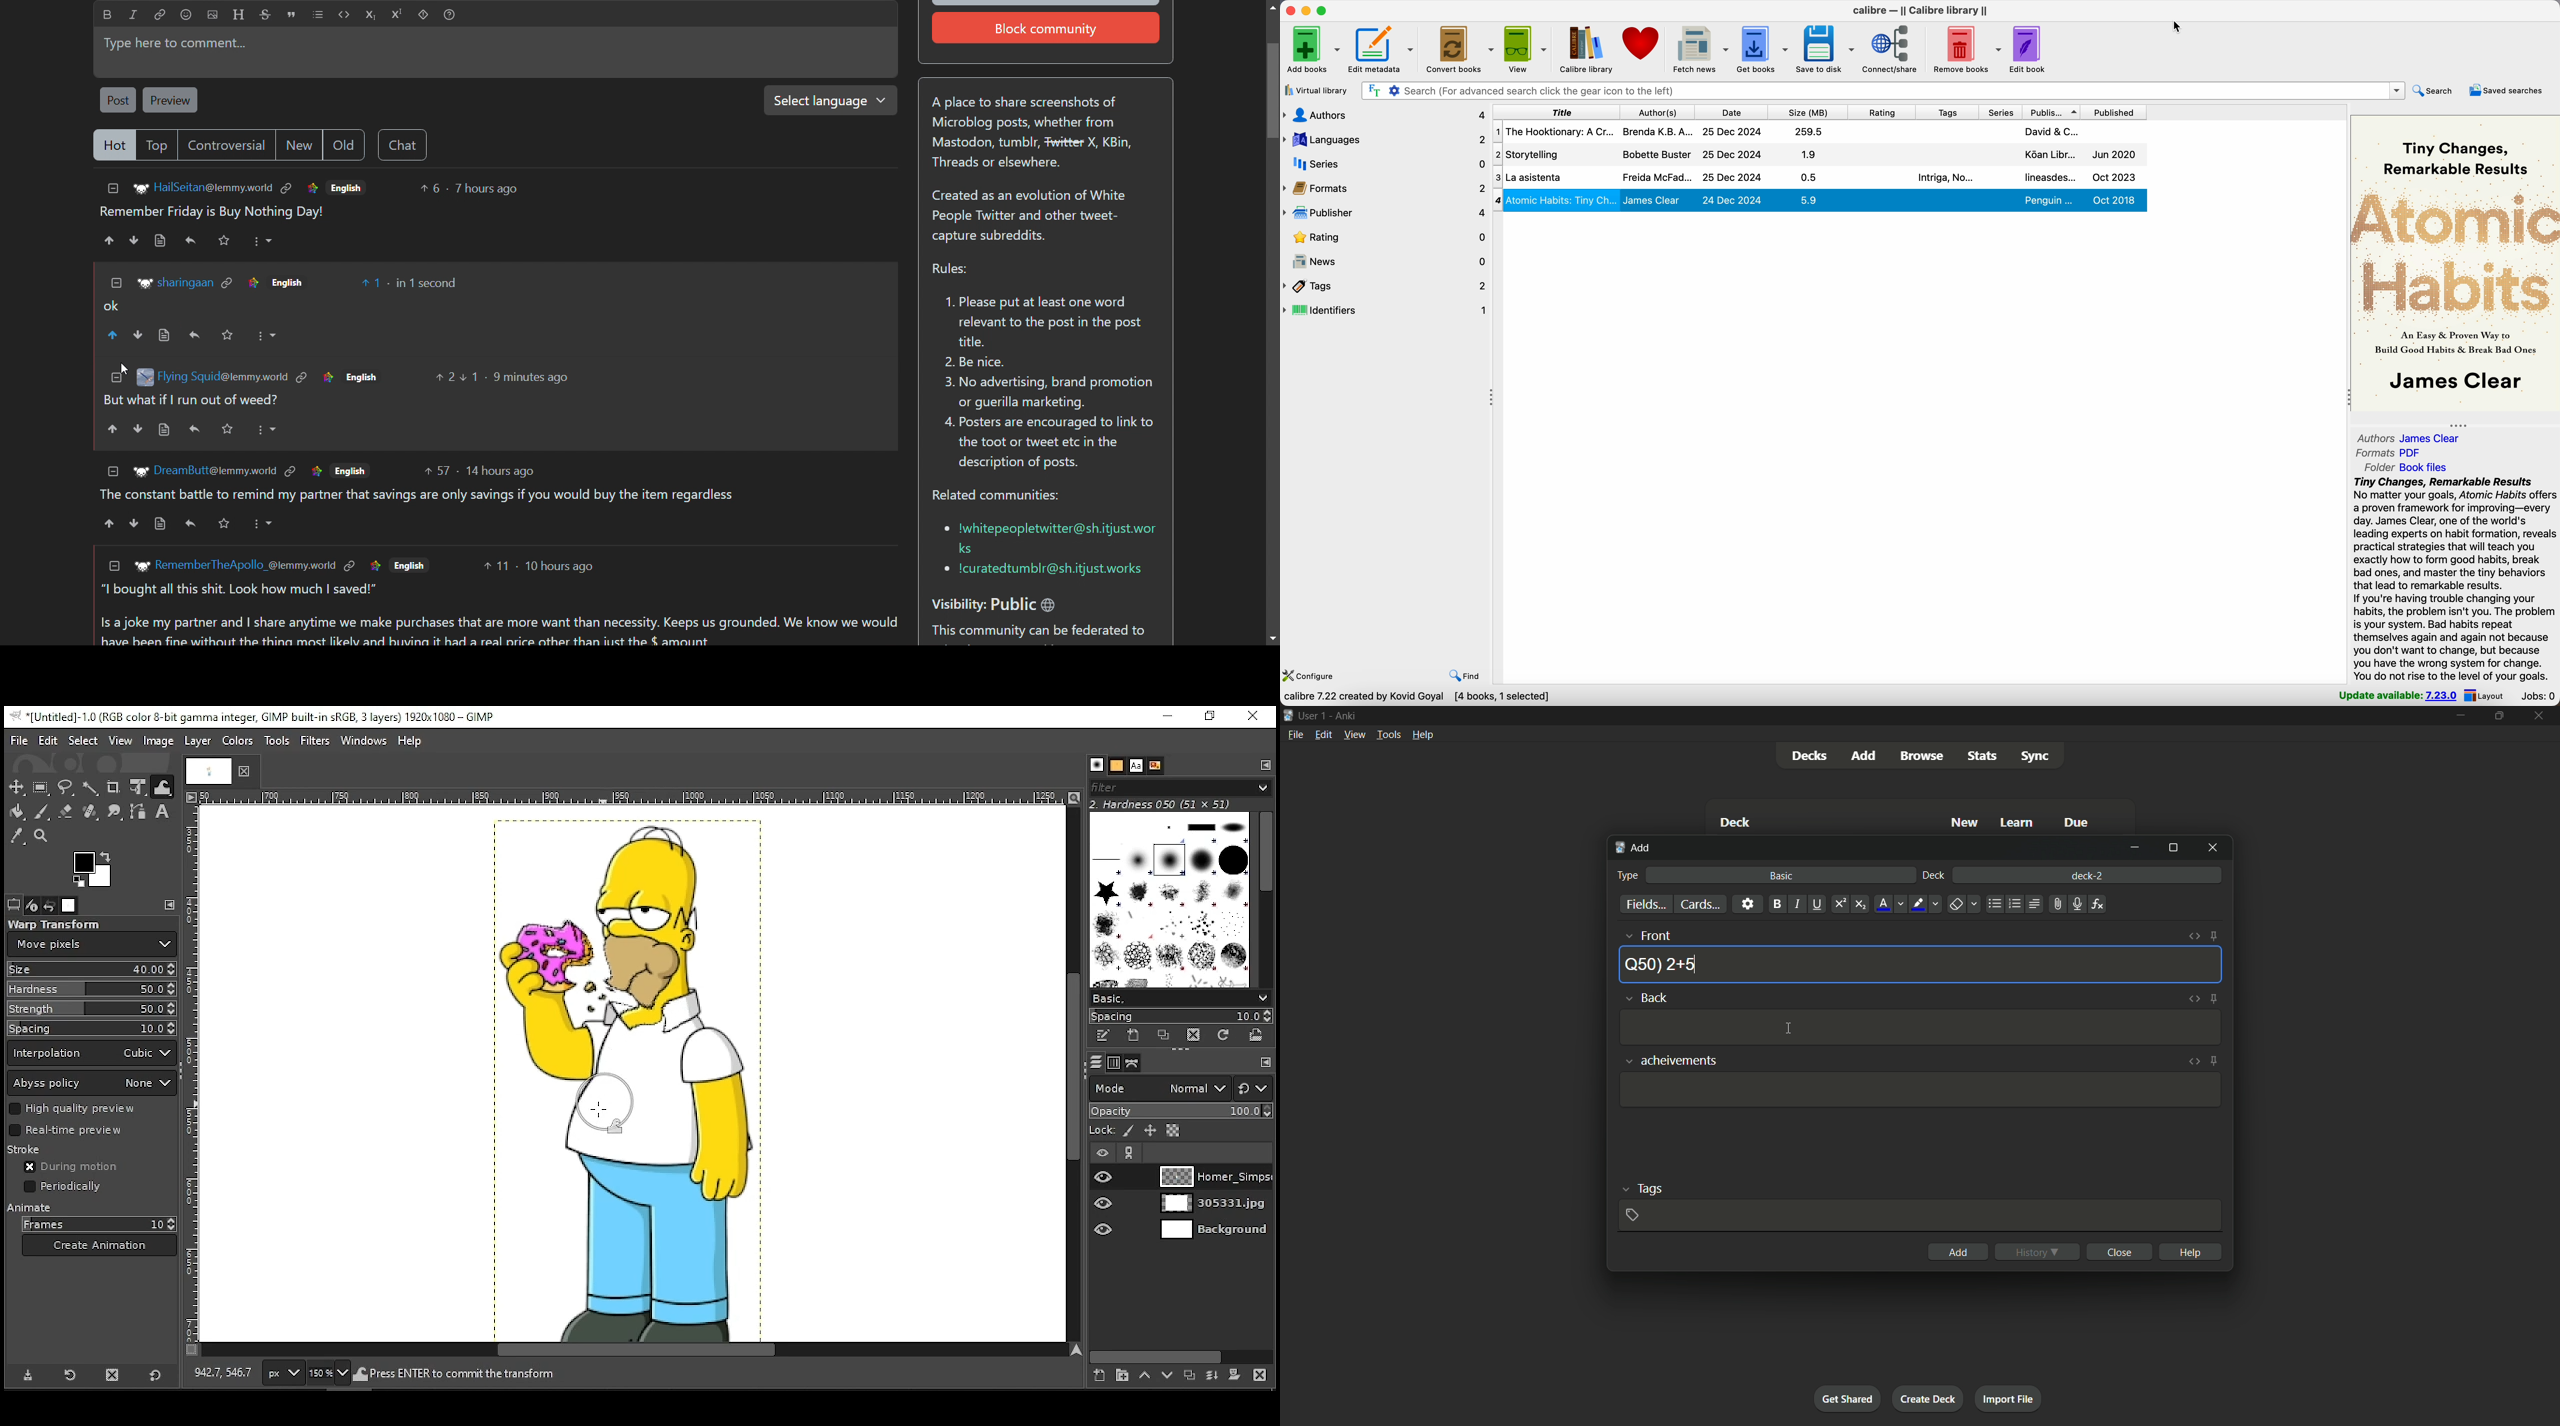 This screenshot has width=2576, height=1428. What do you see at coordinates (347, 187) in the screenshot?
I see `language` at bounding box center [347, 187].